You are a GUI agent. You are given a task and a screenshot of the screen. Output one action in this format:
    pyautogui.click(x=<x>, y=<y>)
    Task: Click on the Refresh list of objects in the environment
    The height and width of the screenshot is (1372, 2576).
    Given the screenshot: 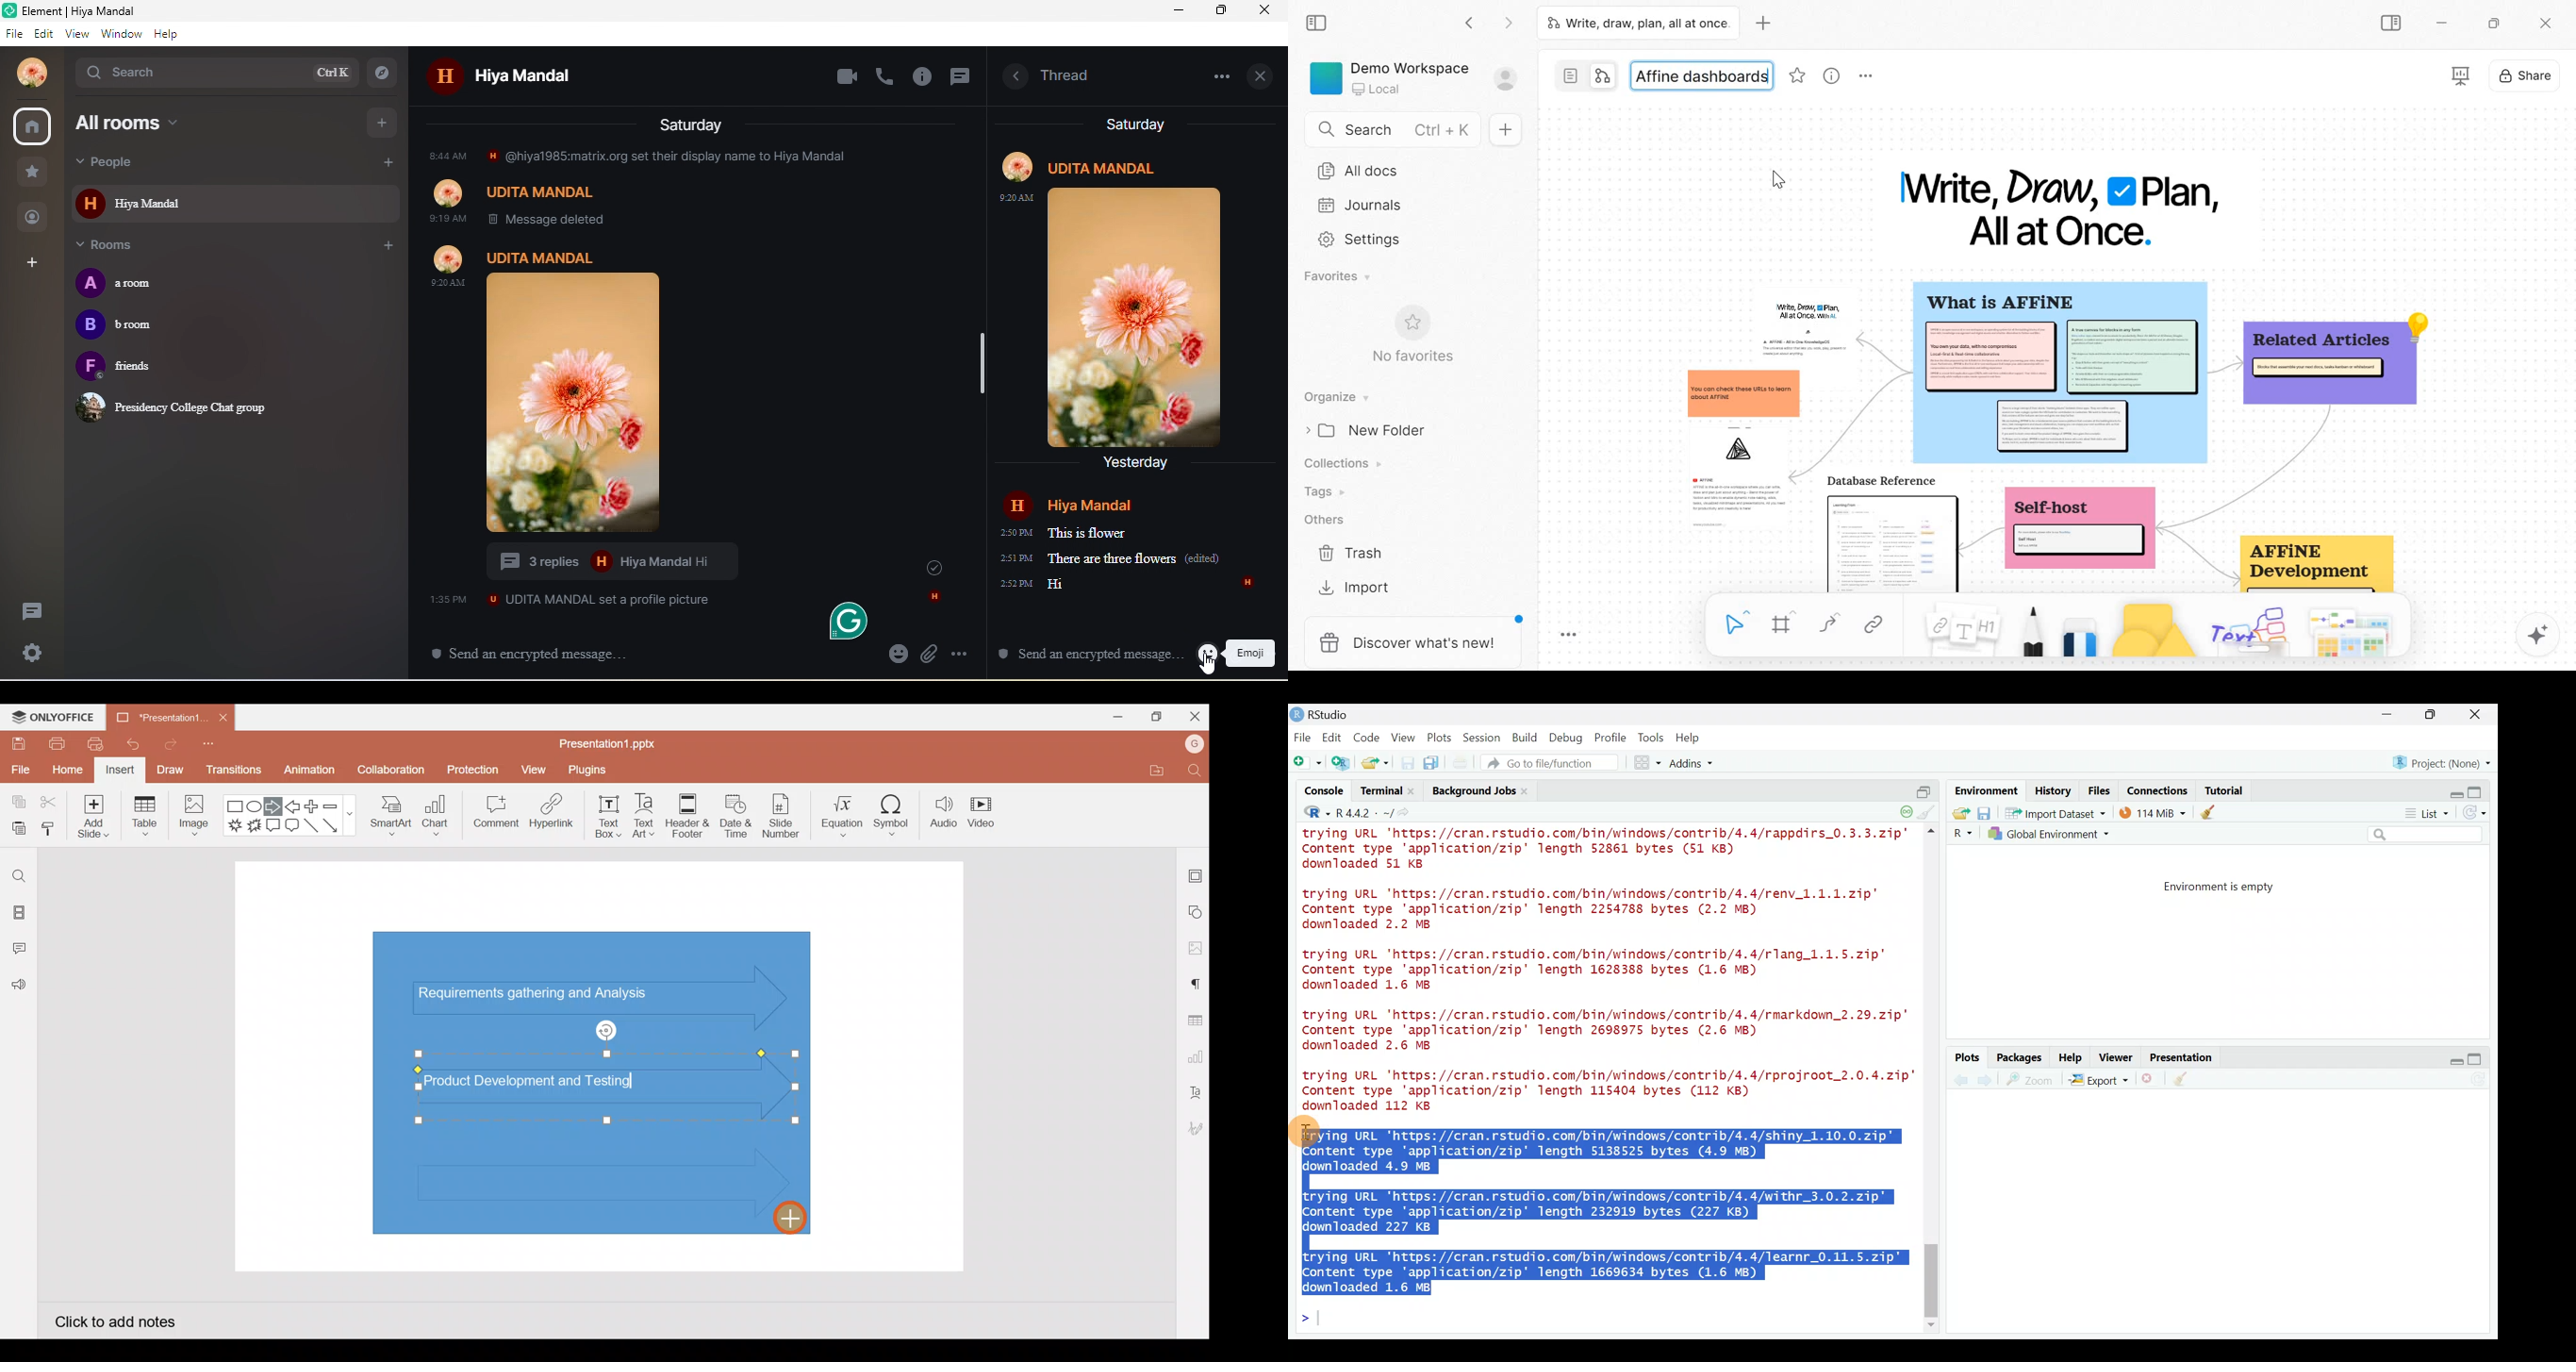 What is the action you would take?
    pyautogui.click(x=2479, y=814)
    